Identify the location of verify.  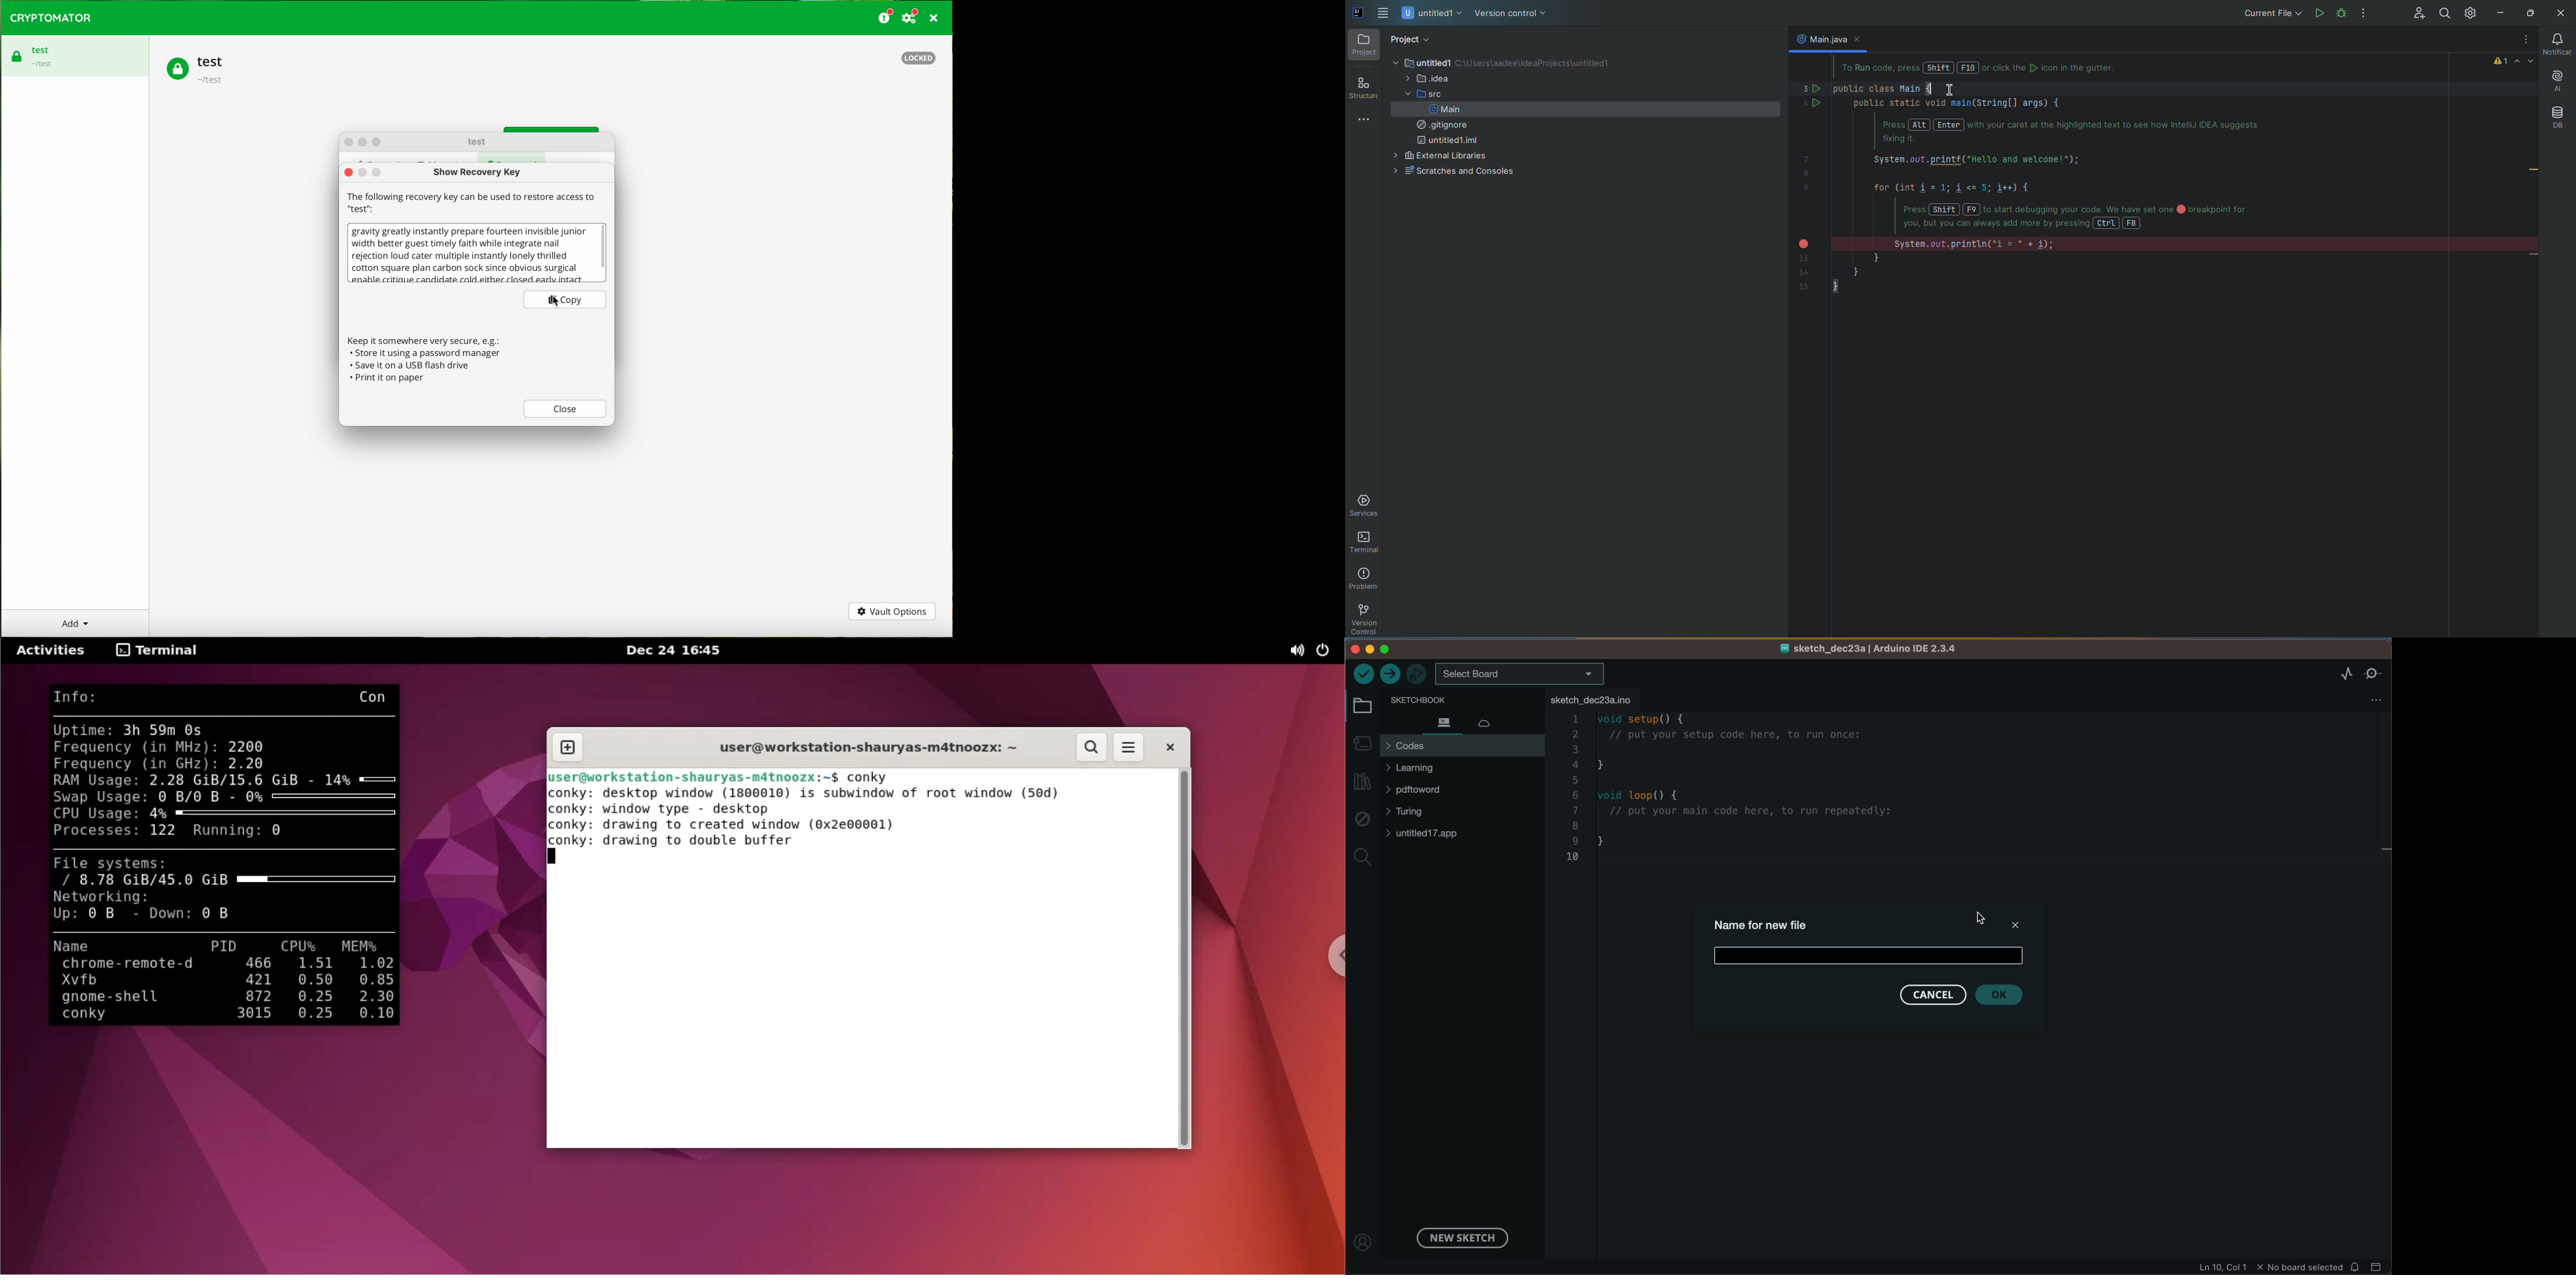
(1364, 672).